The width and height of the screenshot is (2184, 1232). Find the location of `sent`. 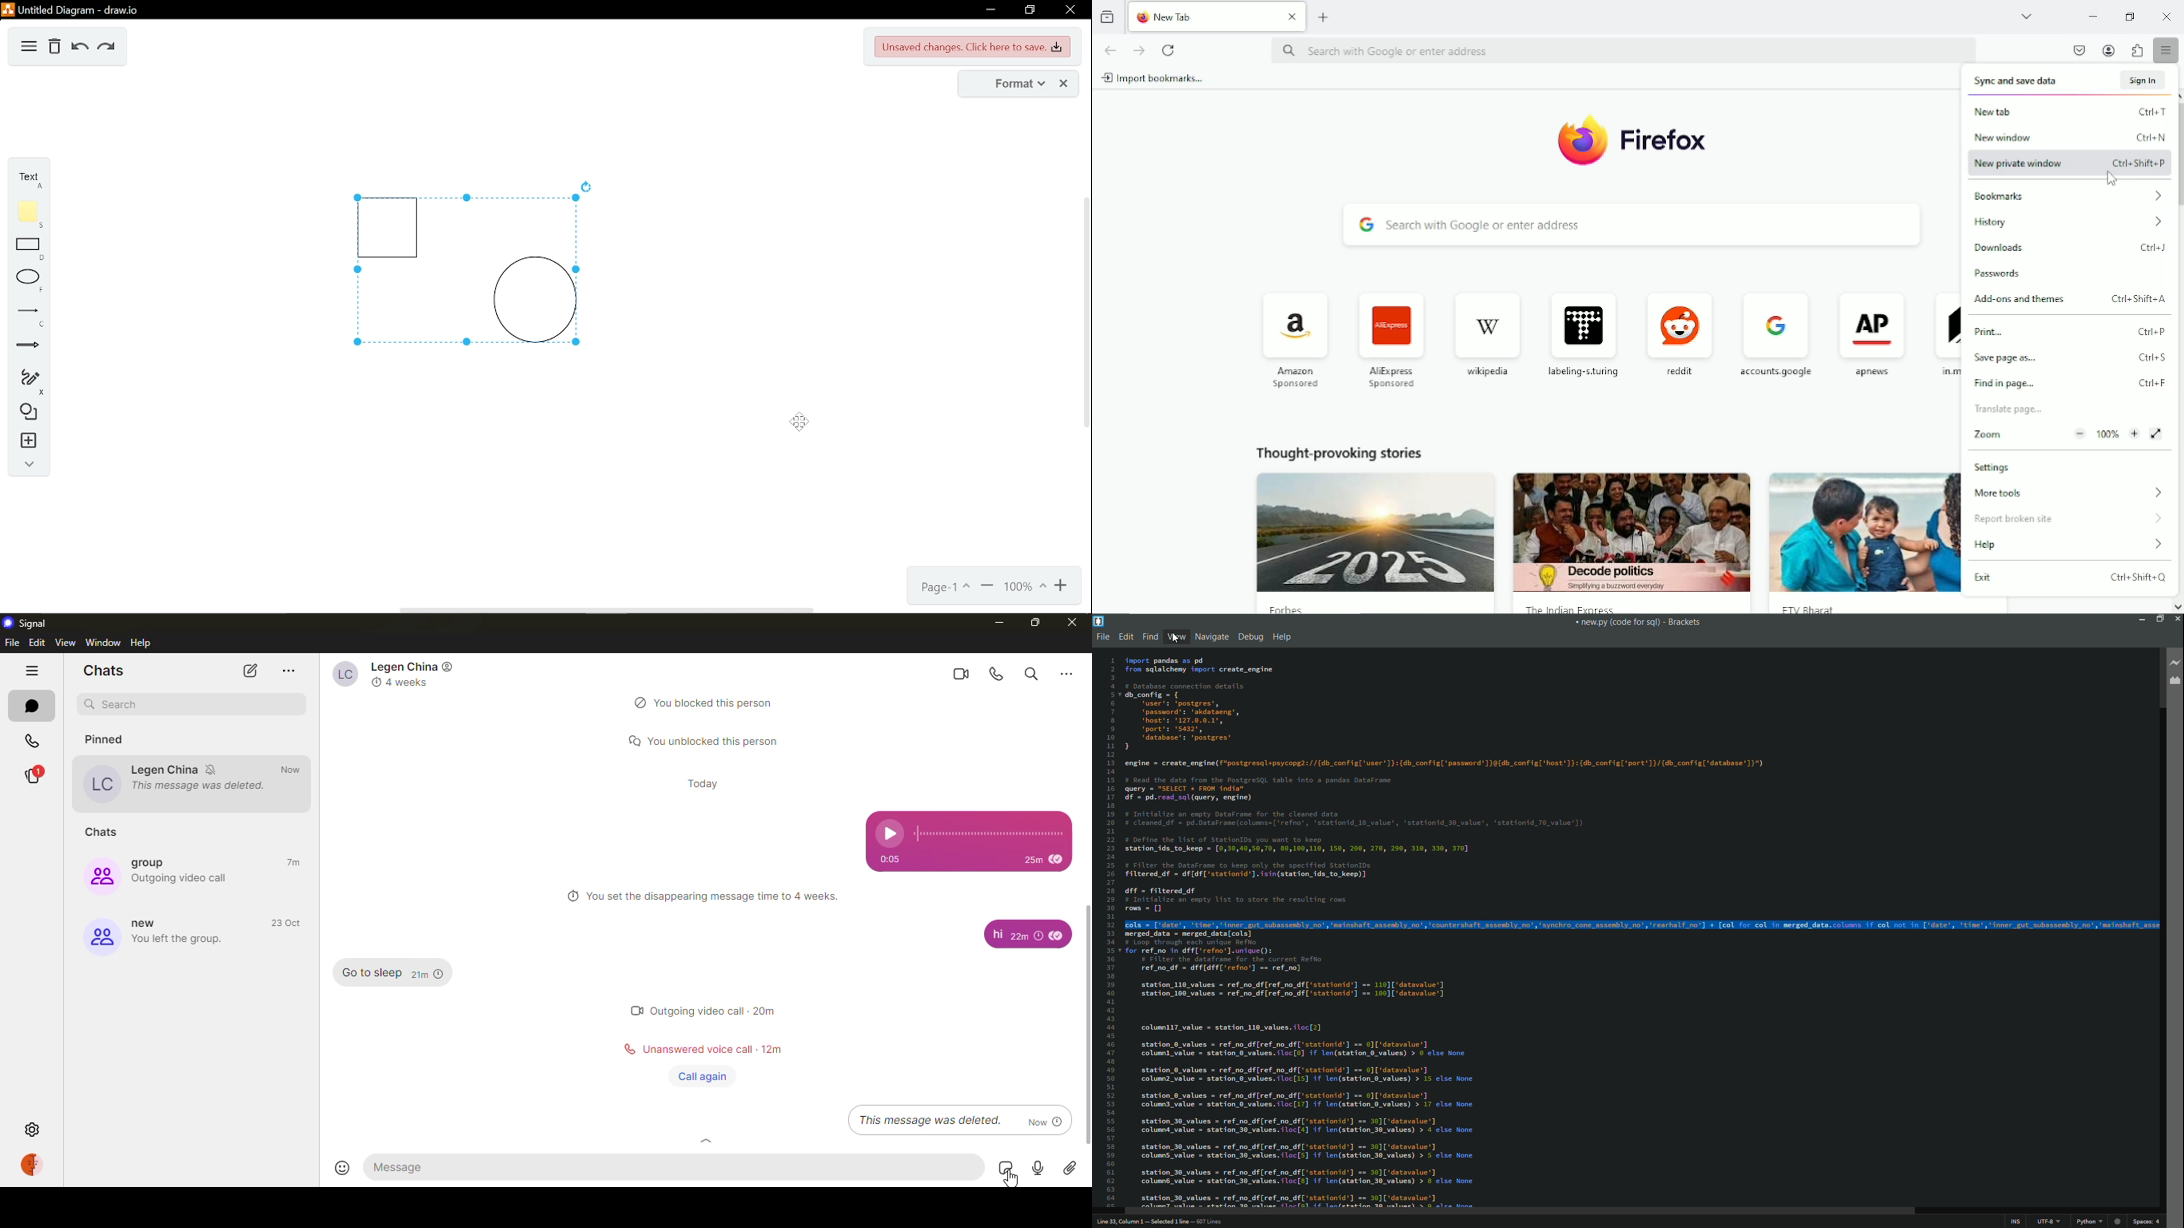

sent is located at coordinates (1057, 935).